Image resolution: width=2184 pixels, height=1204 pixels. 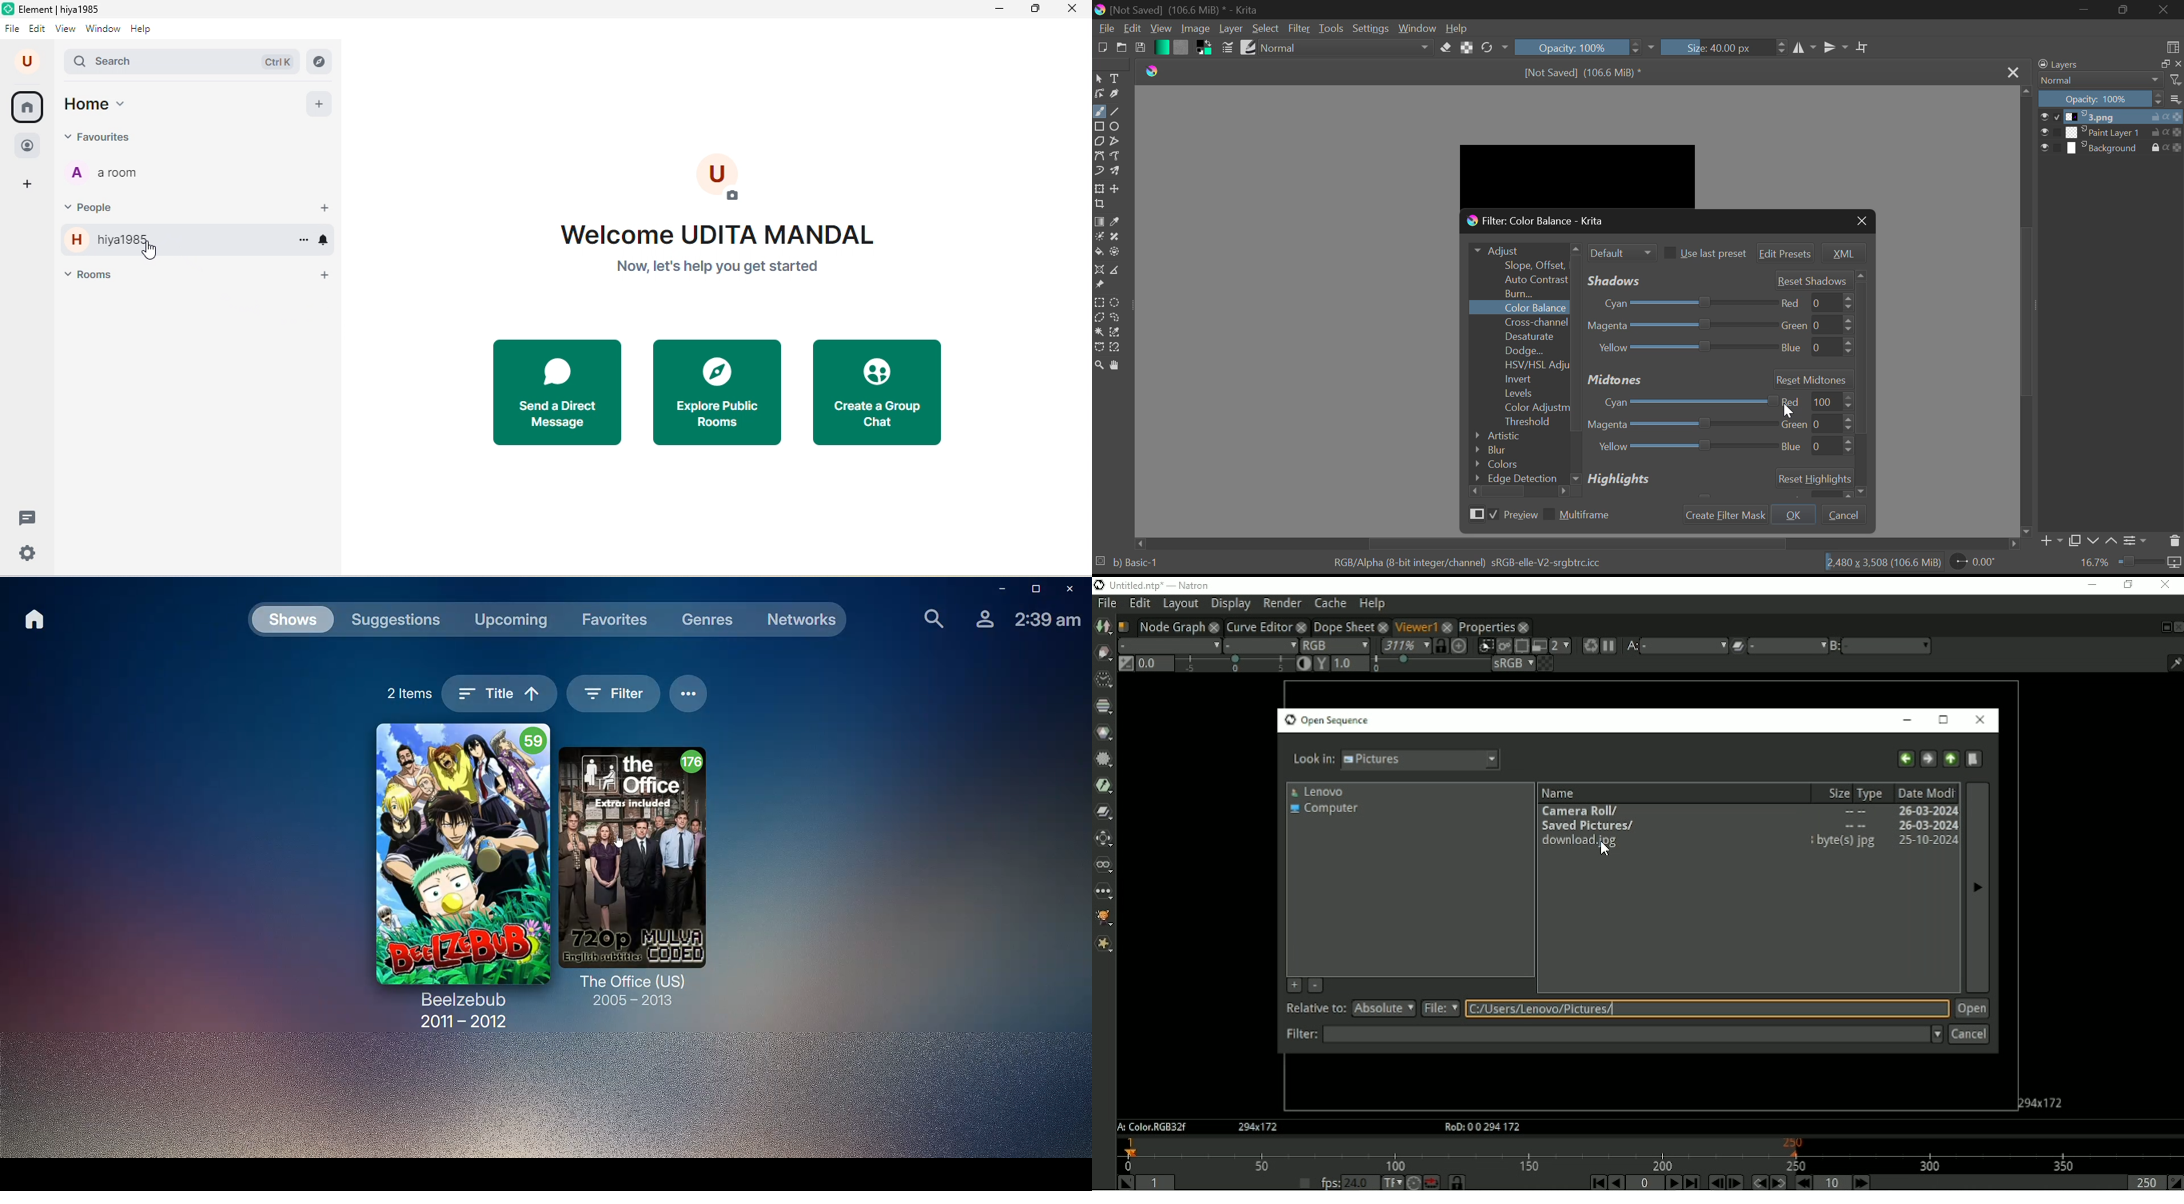 What do you see at coordinates (1727, 515) in the screenshot?
I see `Create Filter Mask` at bounding box center [1727, 515].